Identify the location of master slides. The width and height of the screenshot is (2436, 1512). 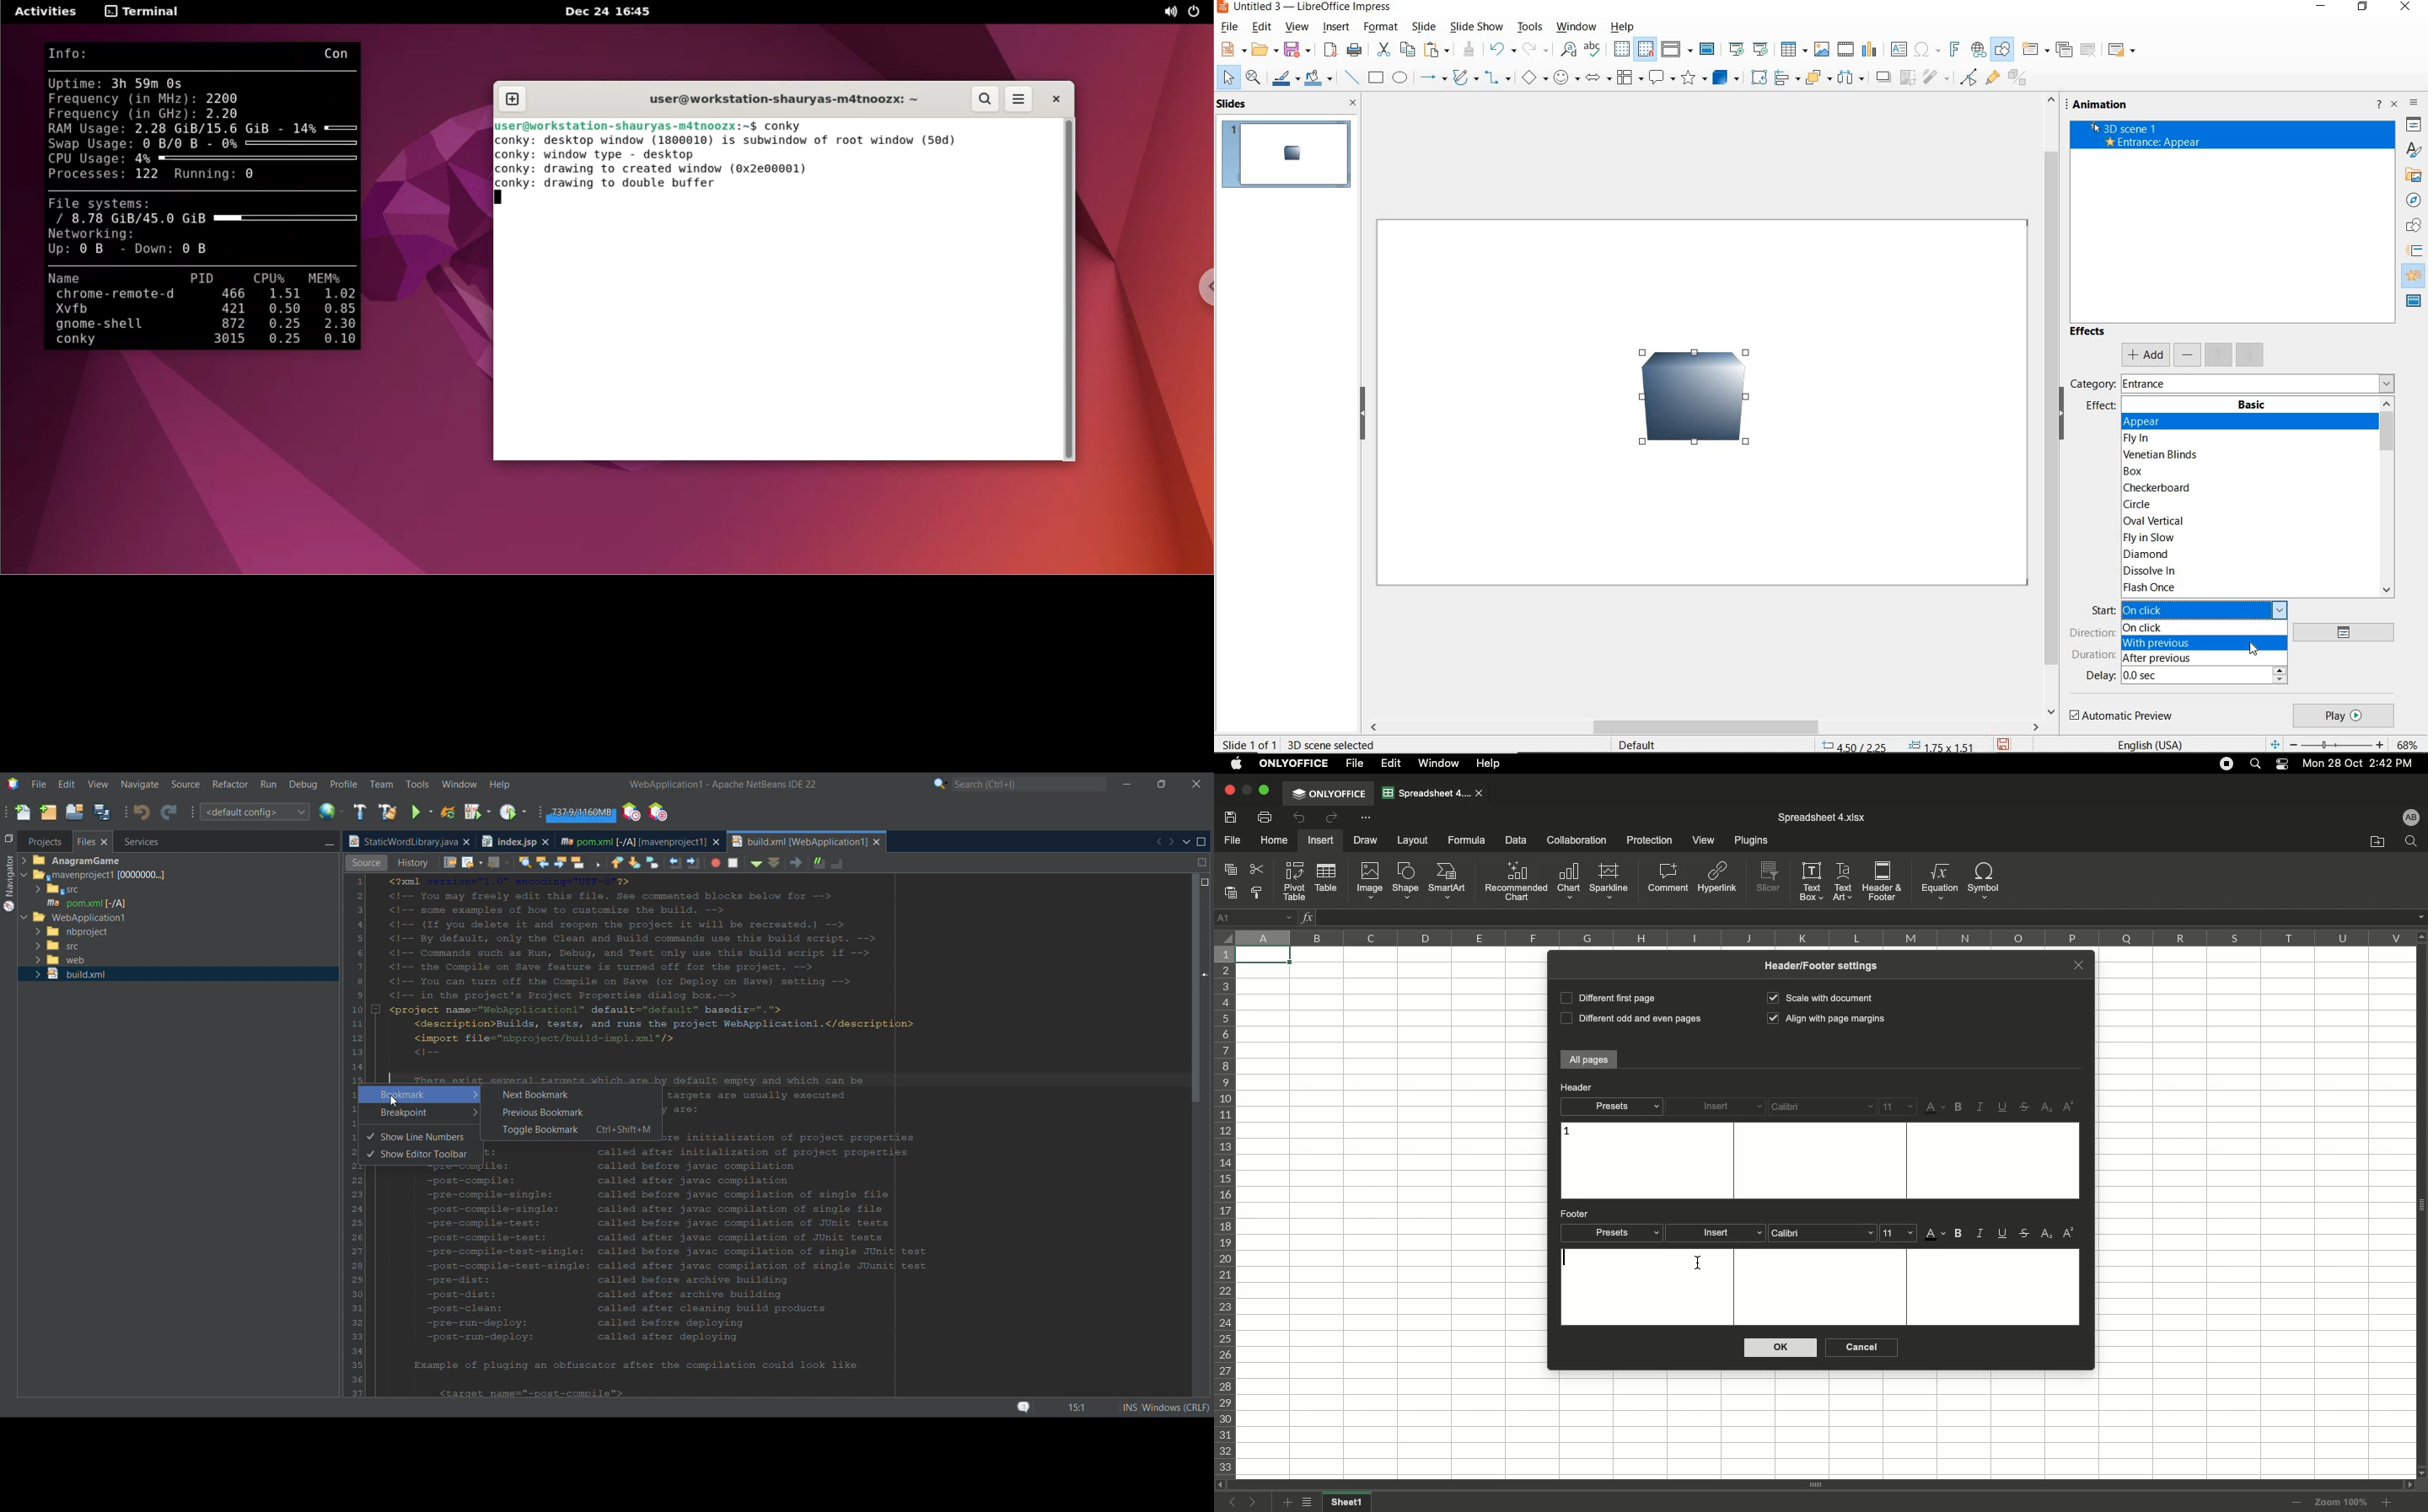
(2414, 302).